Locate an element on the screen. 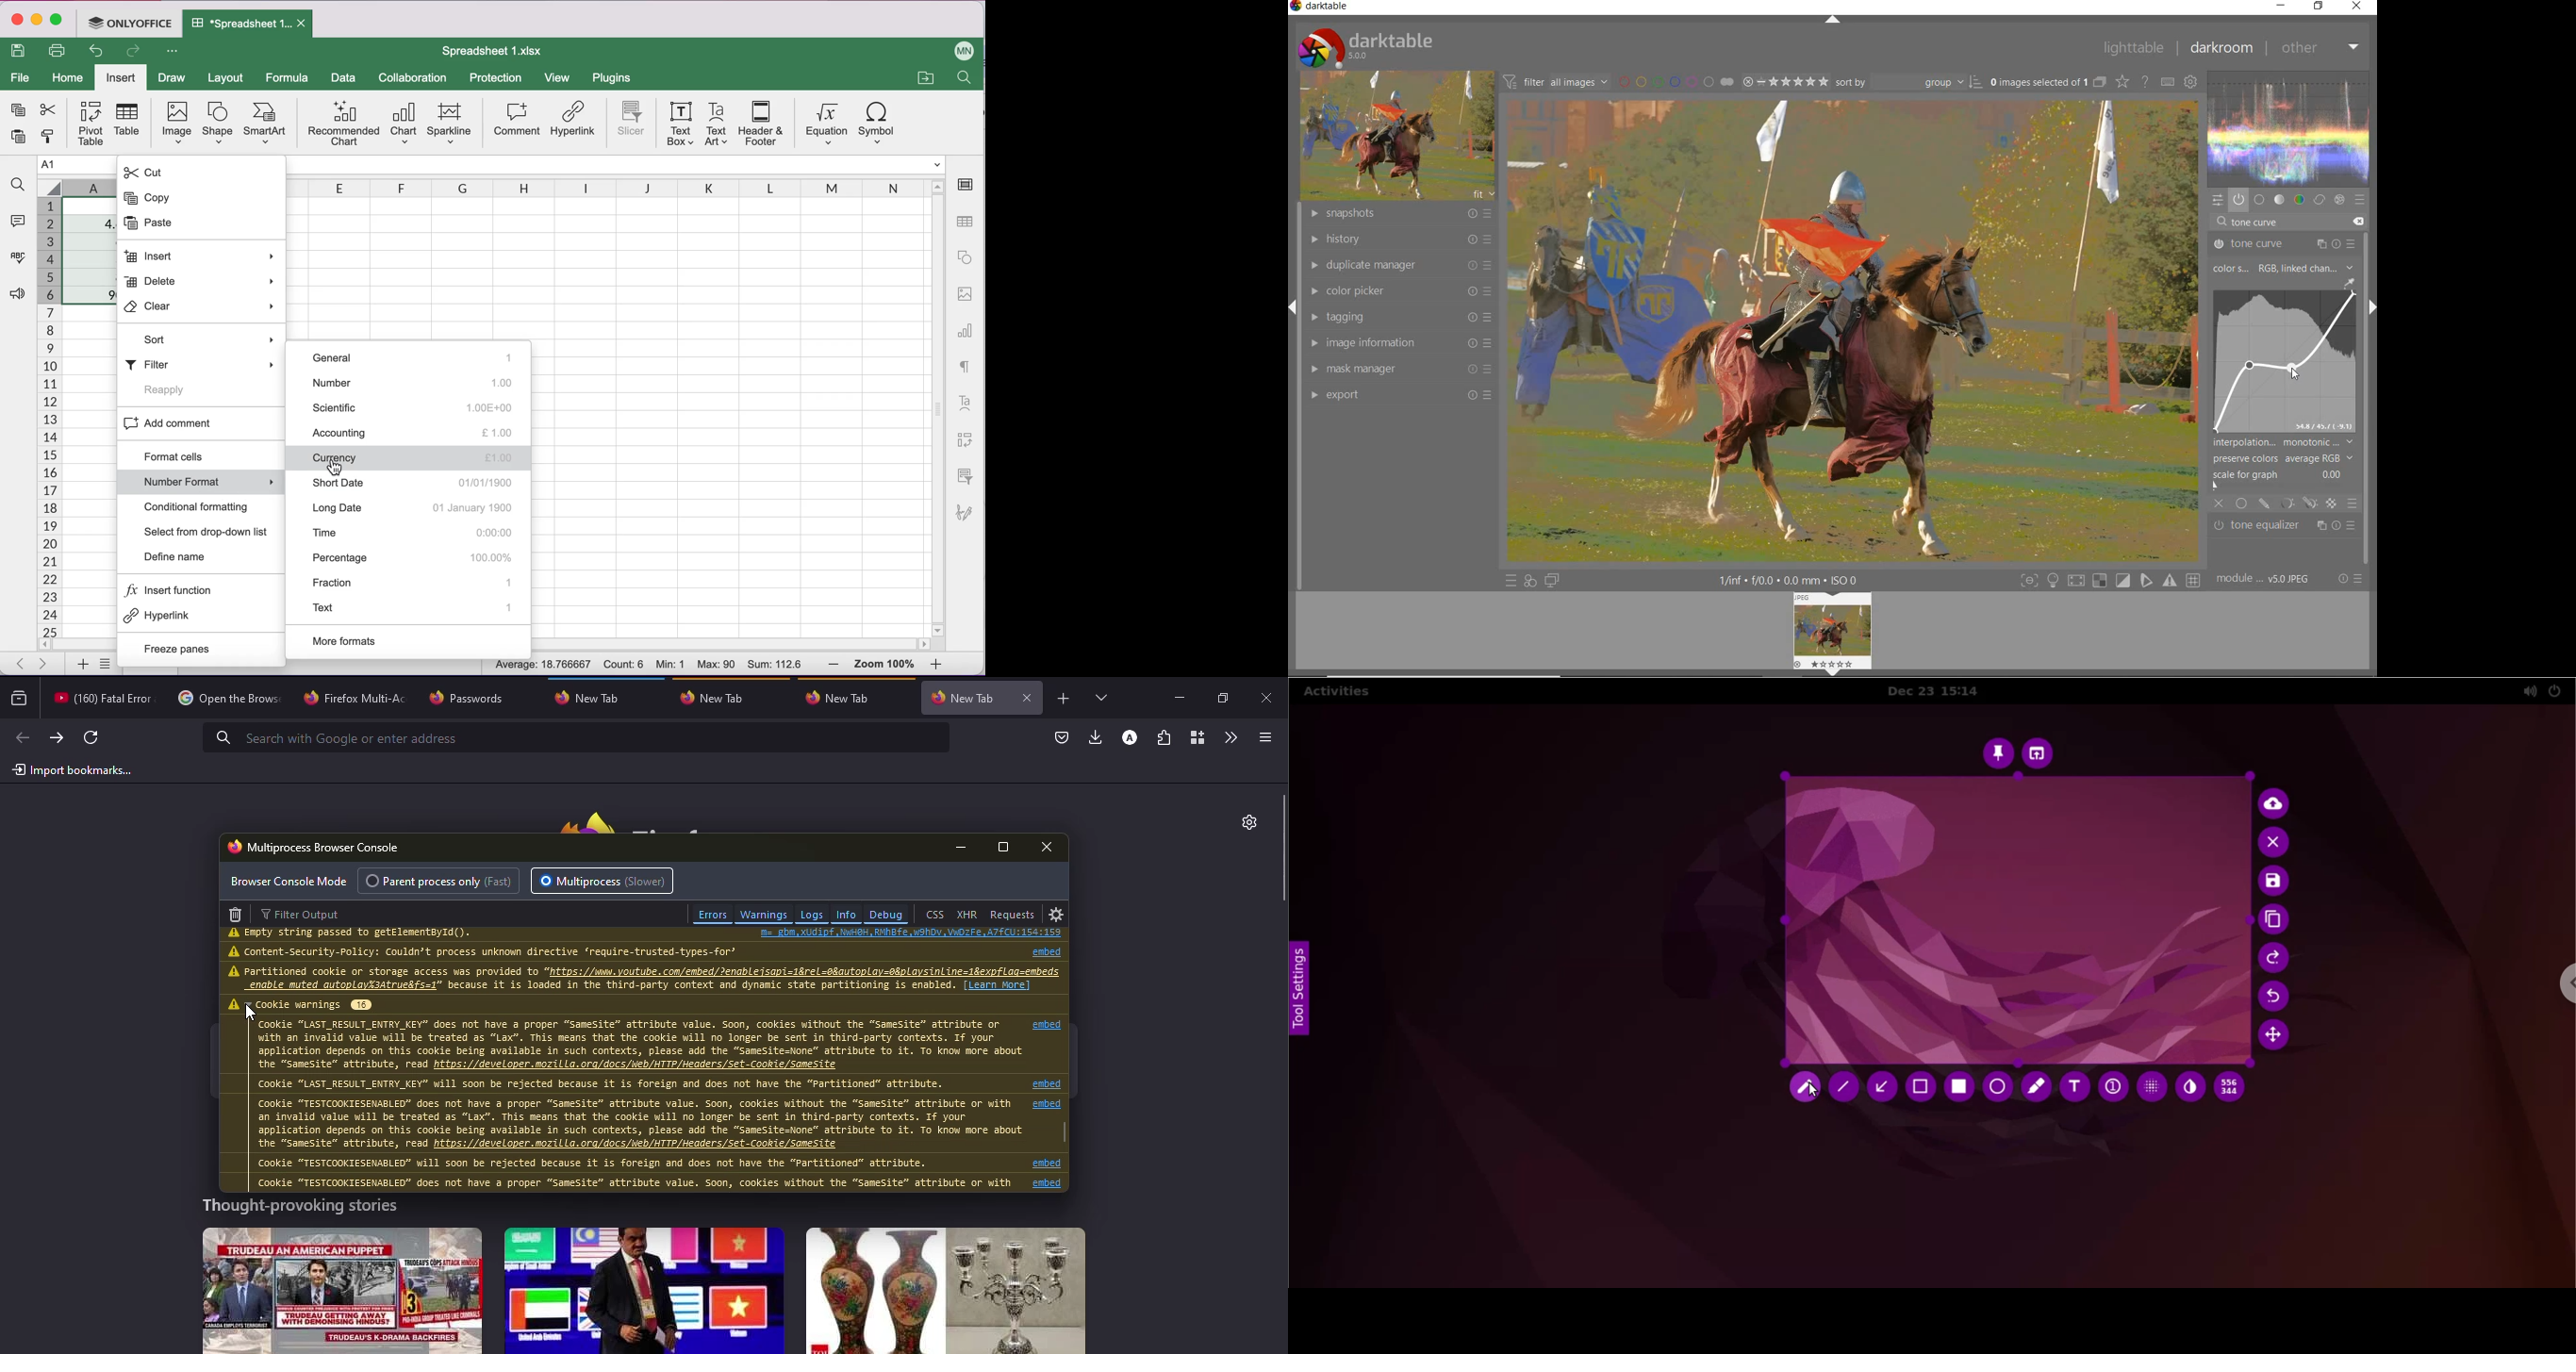  file is located at coordinates (22, 78).